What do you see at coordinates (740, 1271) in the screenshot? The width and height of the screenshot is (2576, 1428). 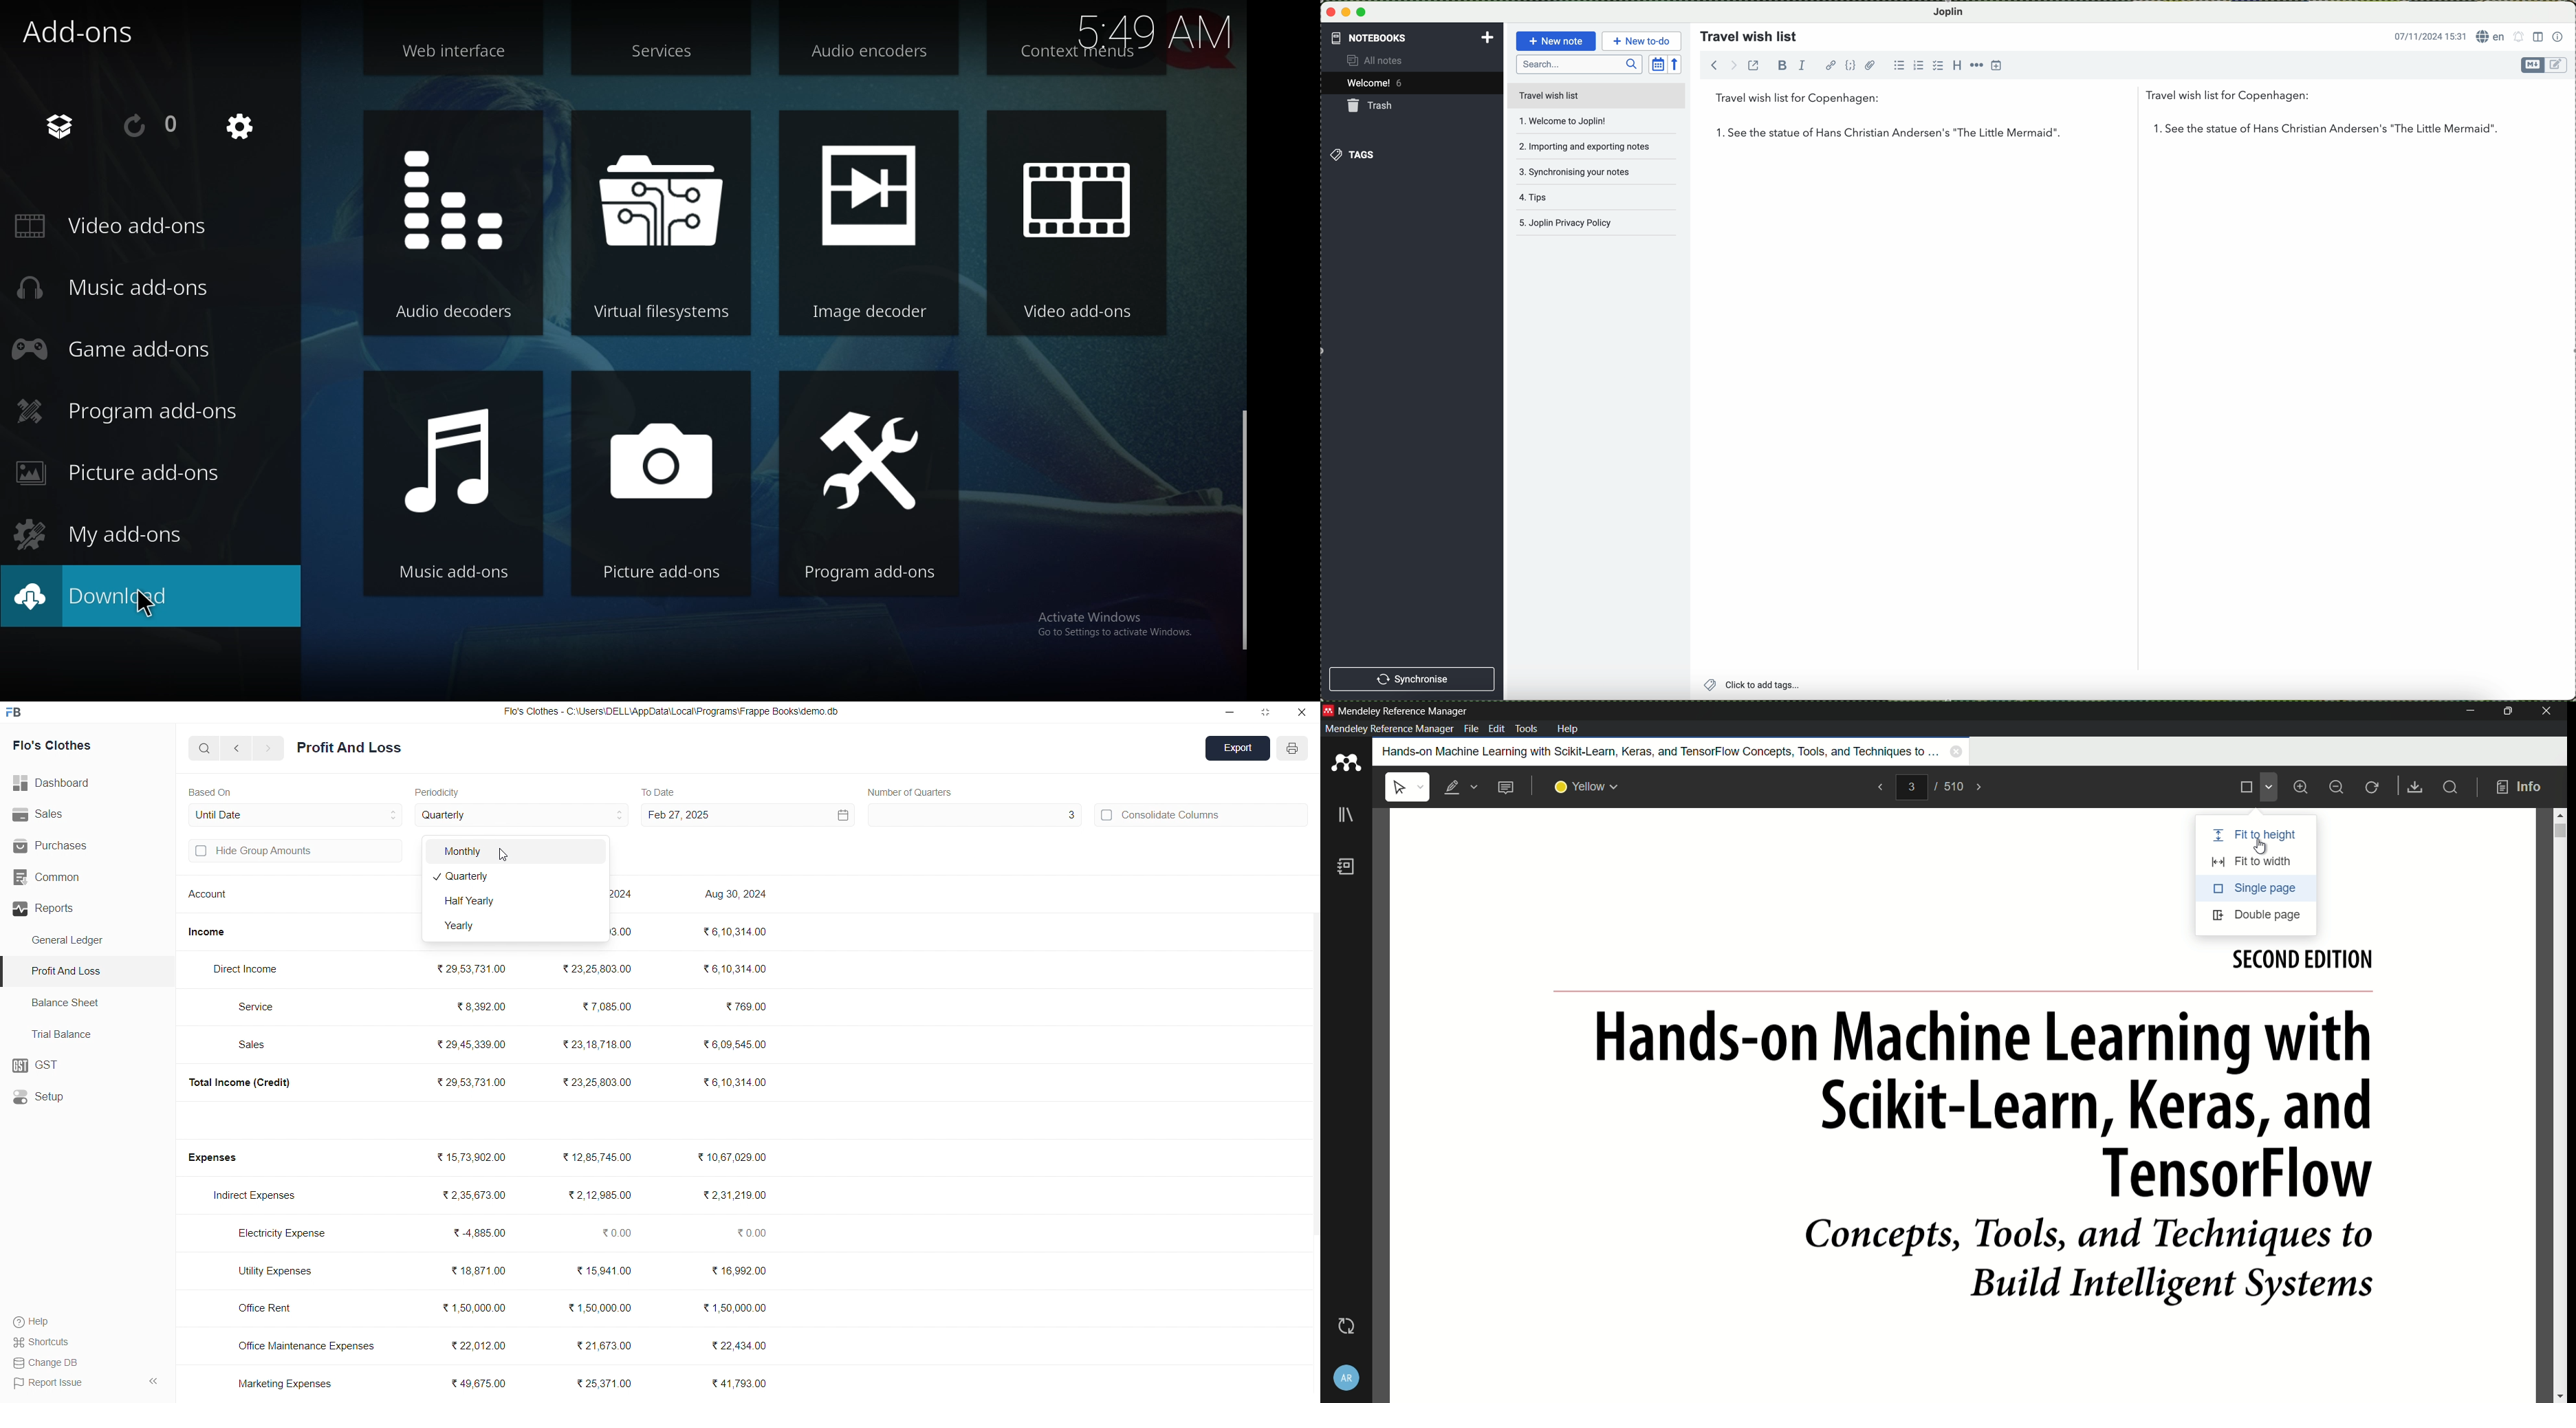 I see `₹16,992.00` at bounding box center [740, 1271].